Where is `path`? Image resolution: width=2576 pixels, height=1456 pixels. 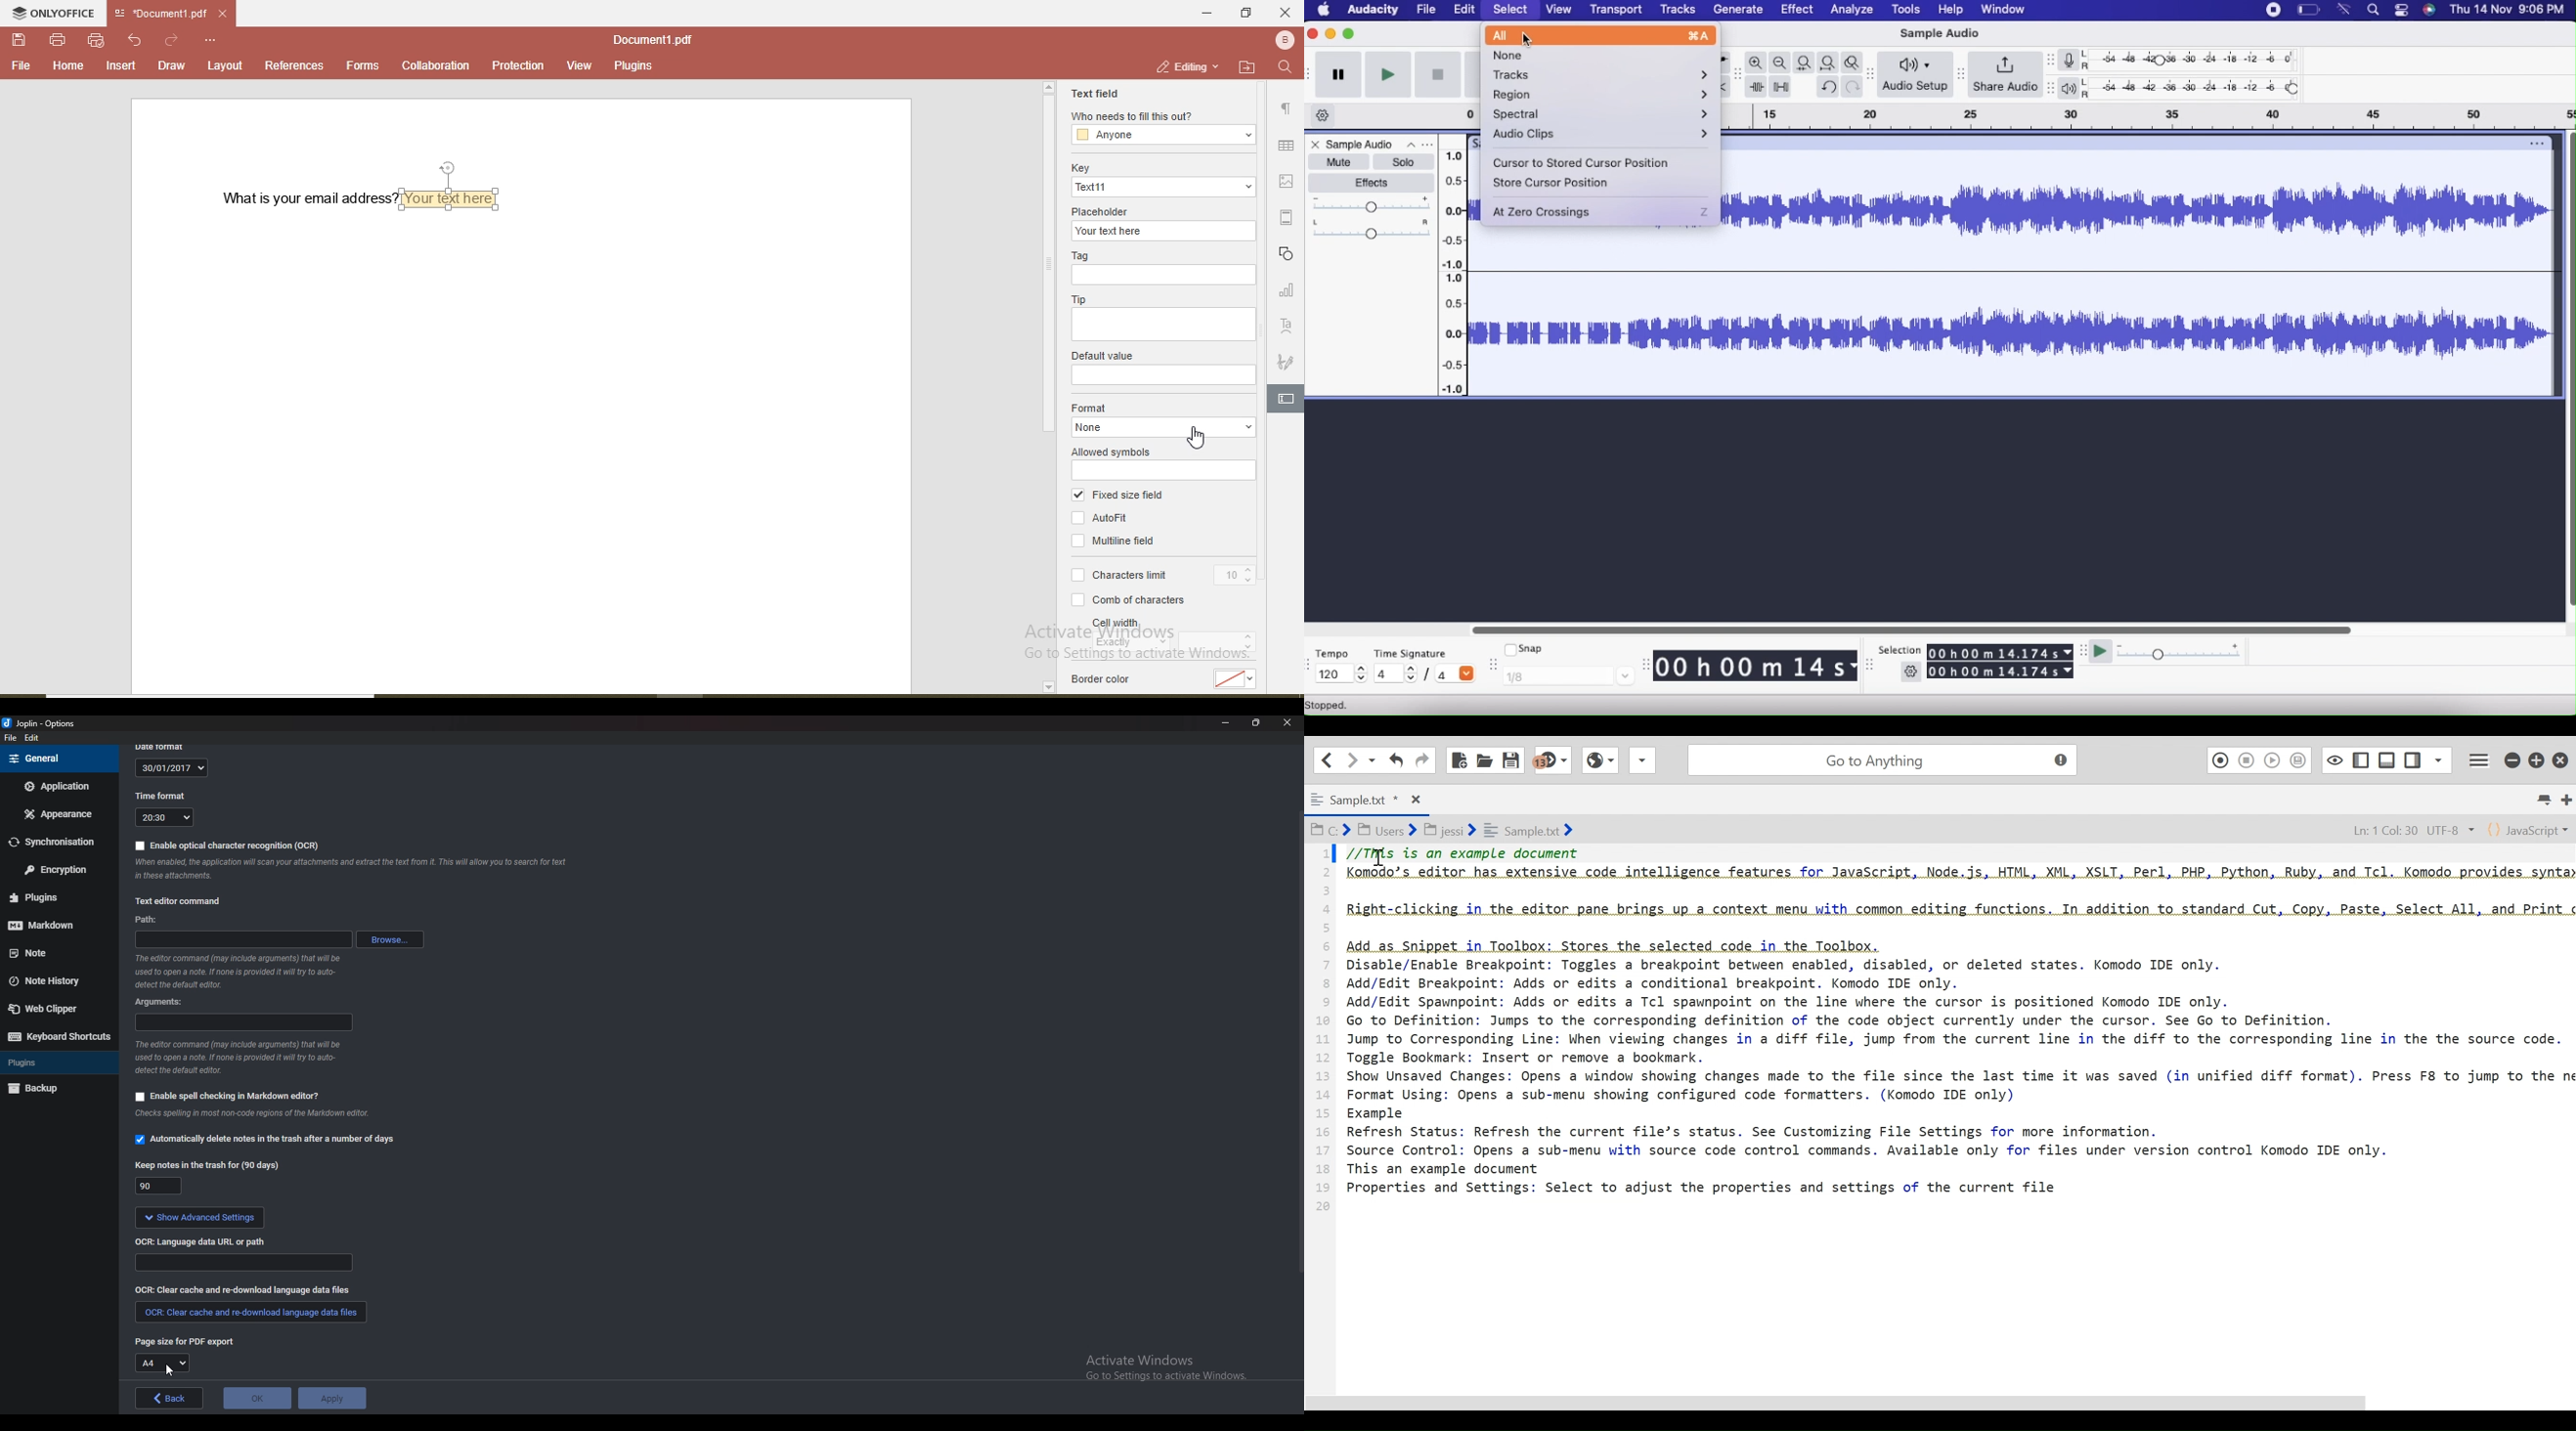 path is located at coordinates (243, 941).